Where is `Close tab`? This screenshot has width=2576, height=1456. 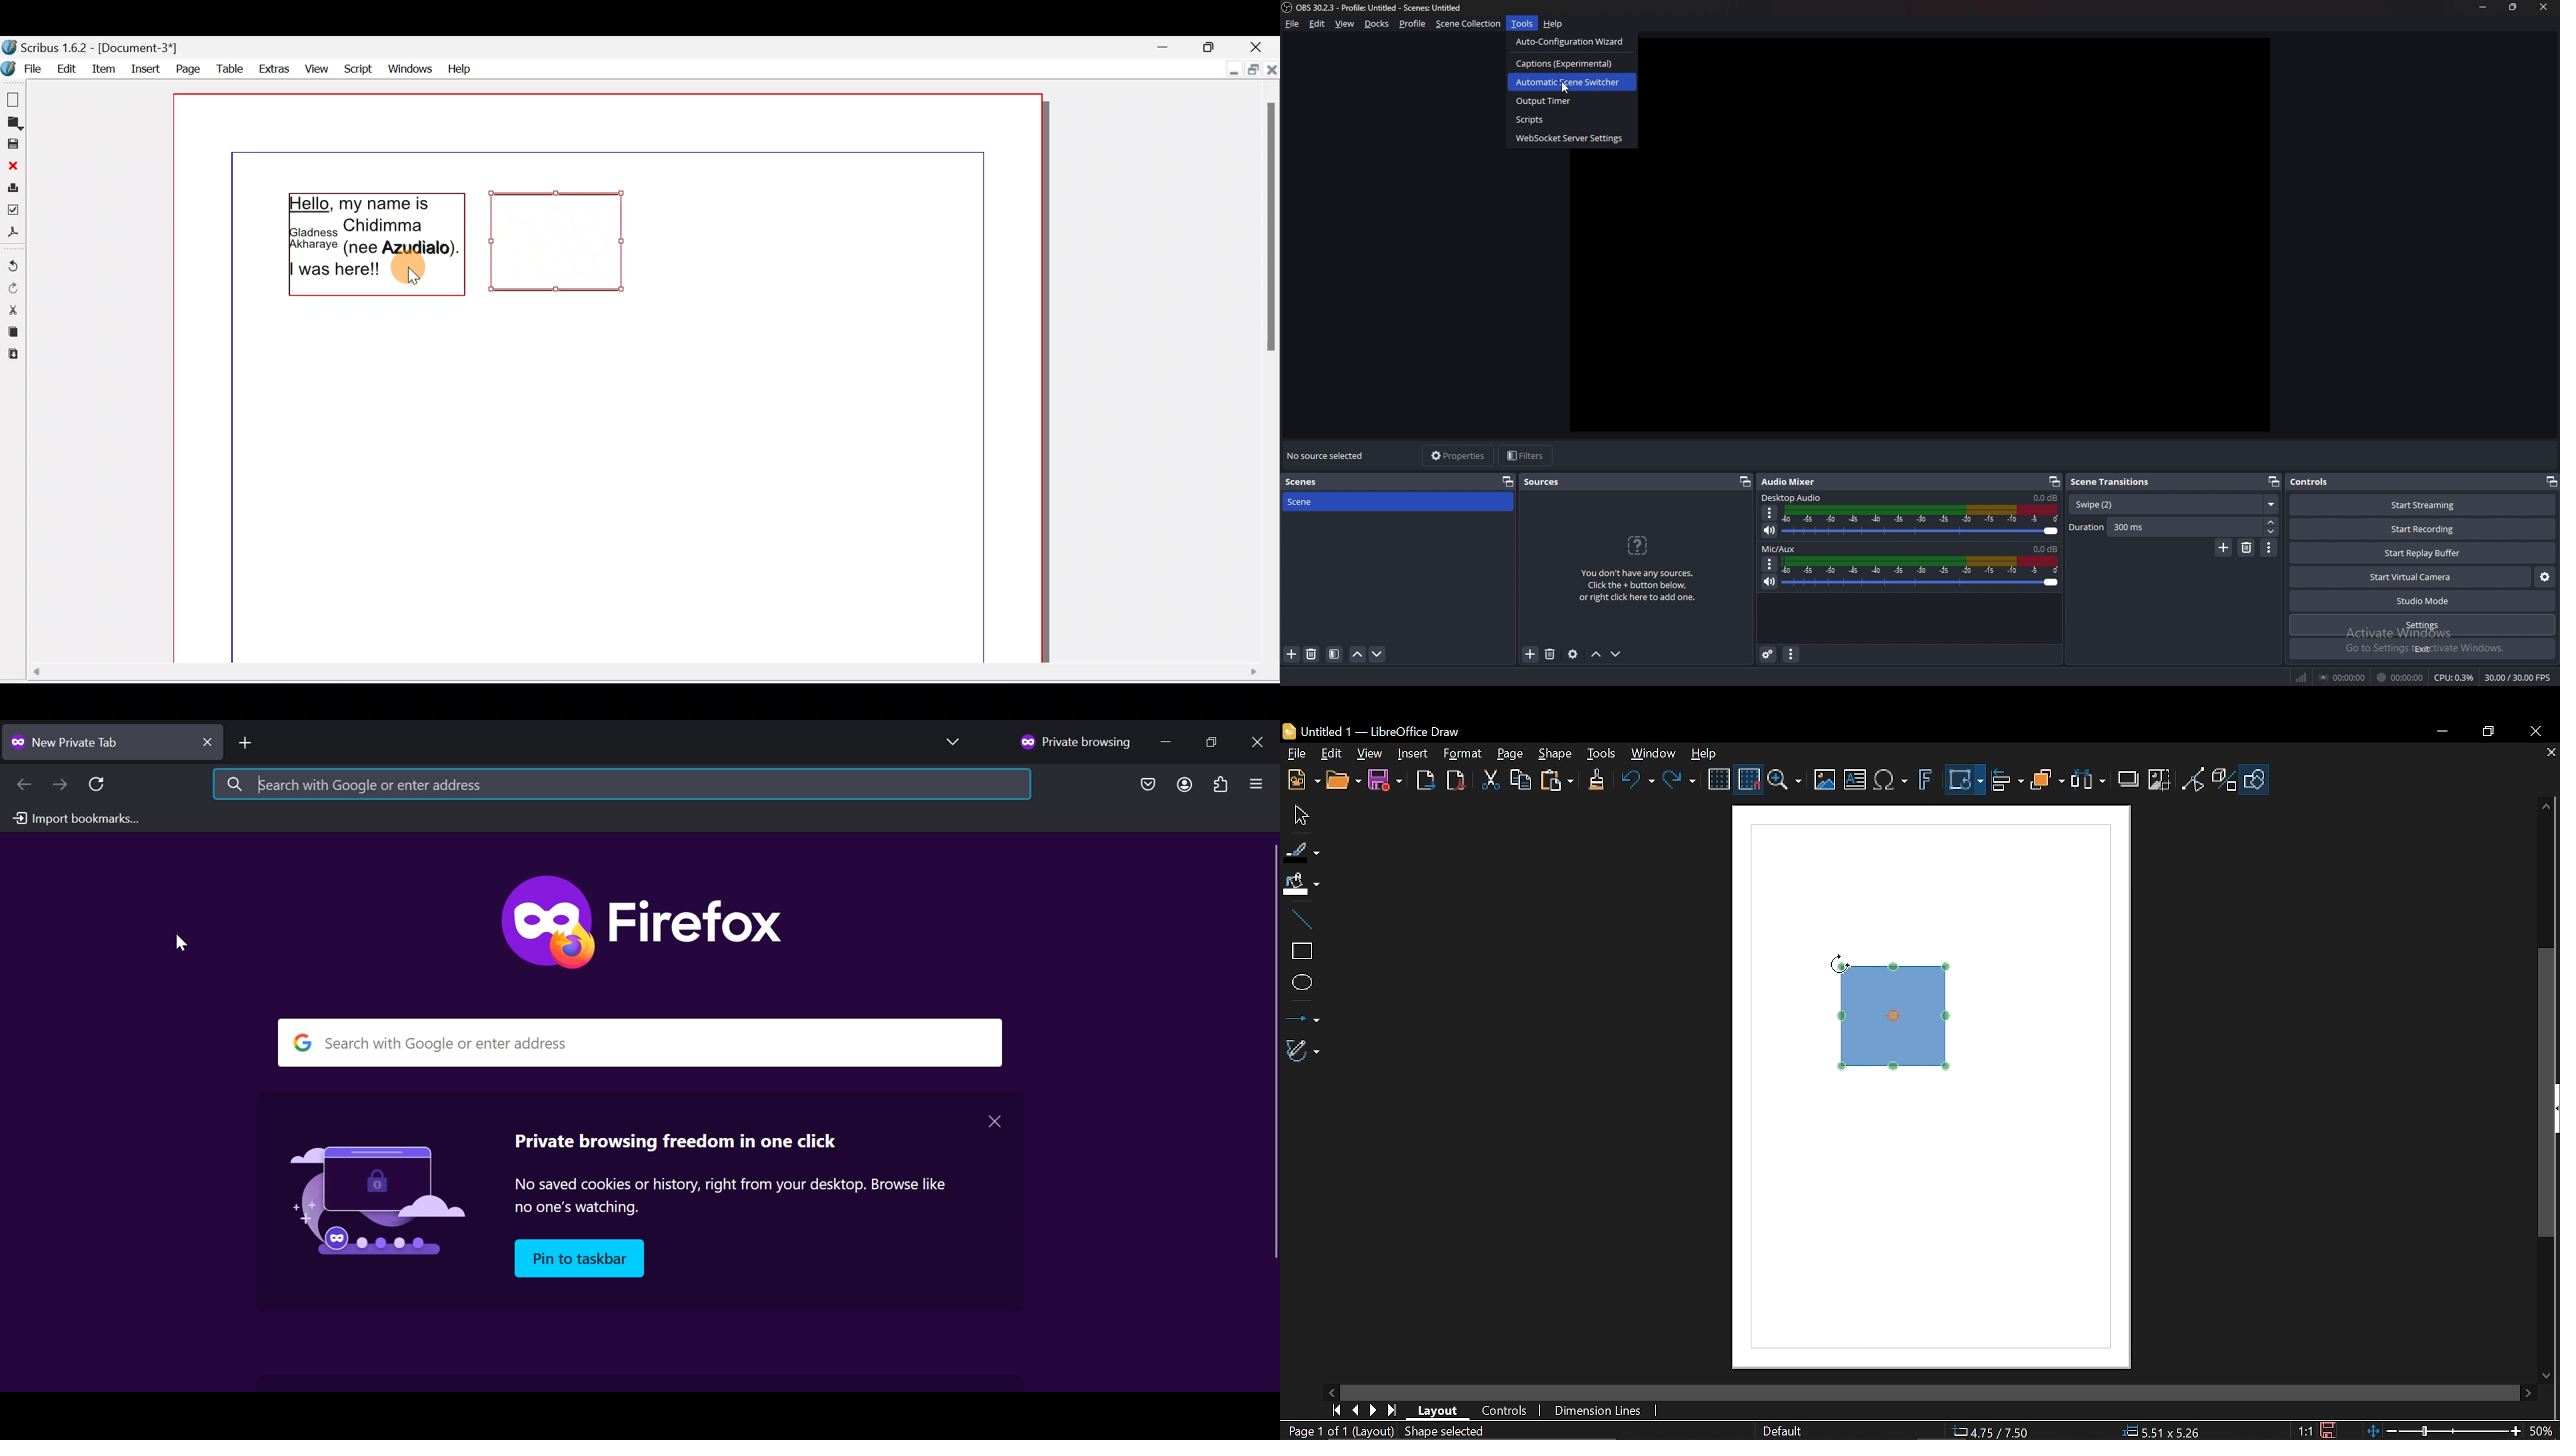
Close tab is located at coordinates (2552, 753).